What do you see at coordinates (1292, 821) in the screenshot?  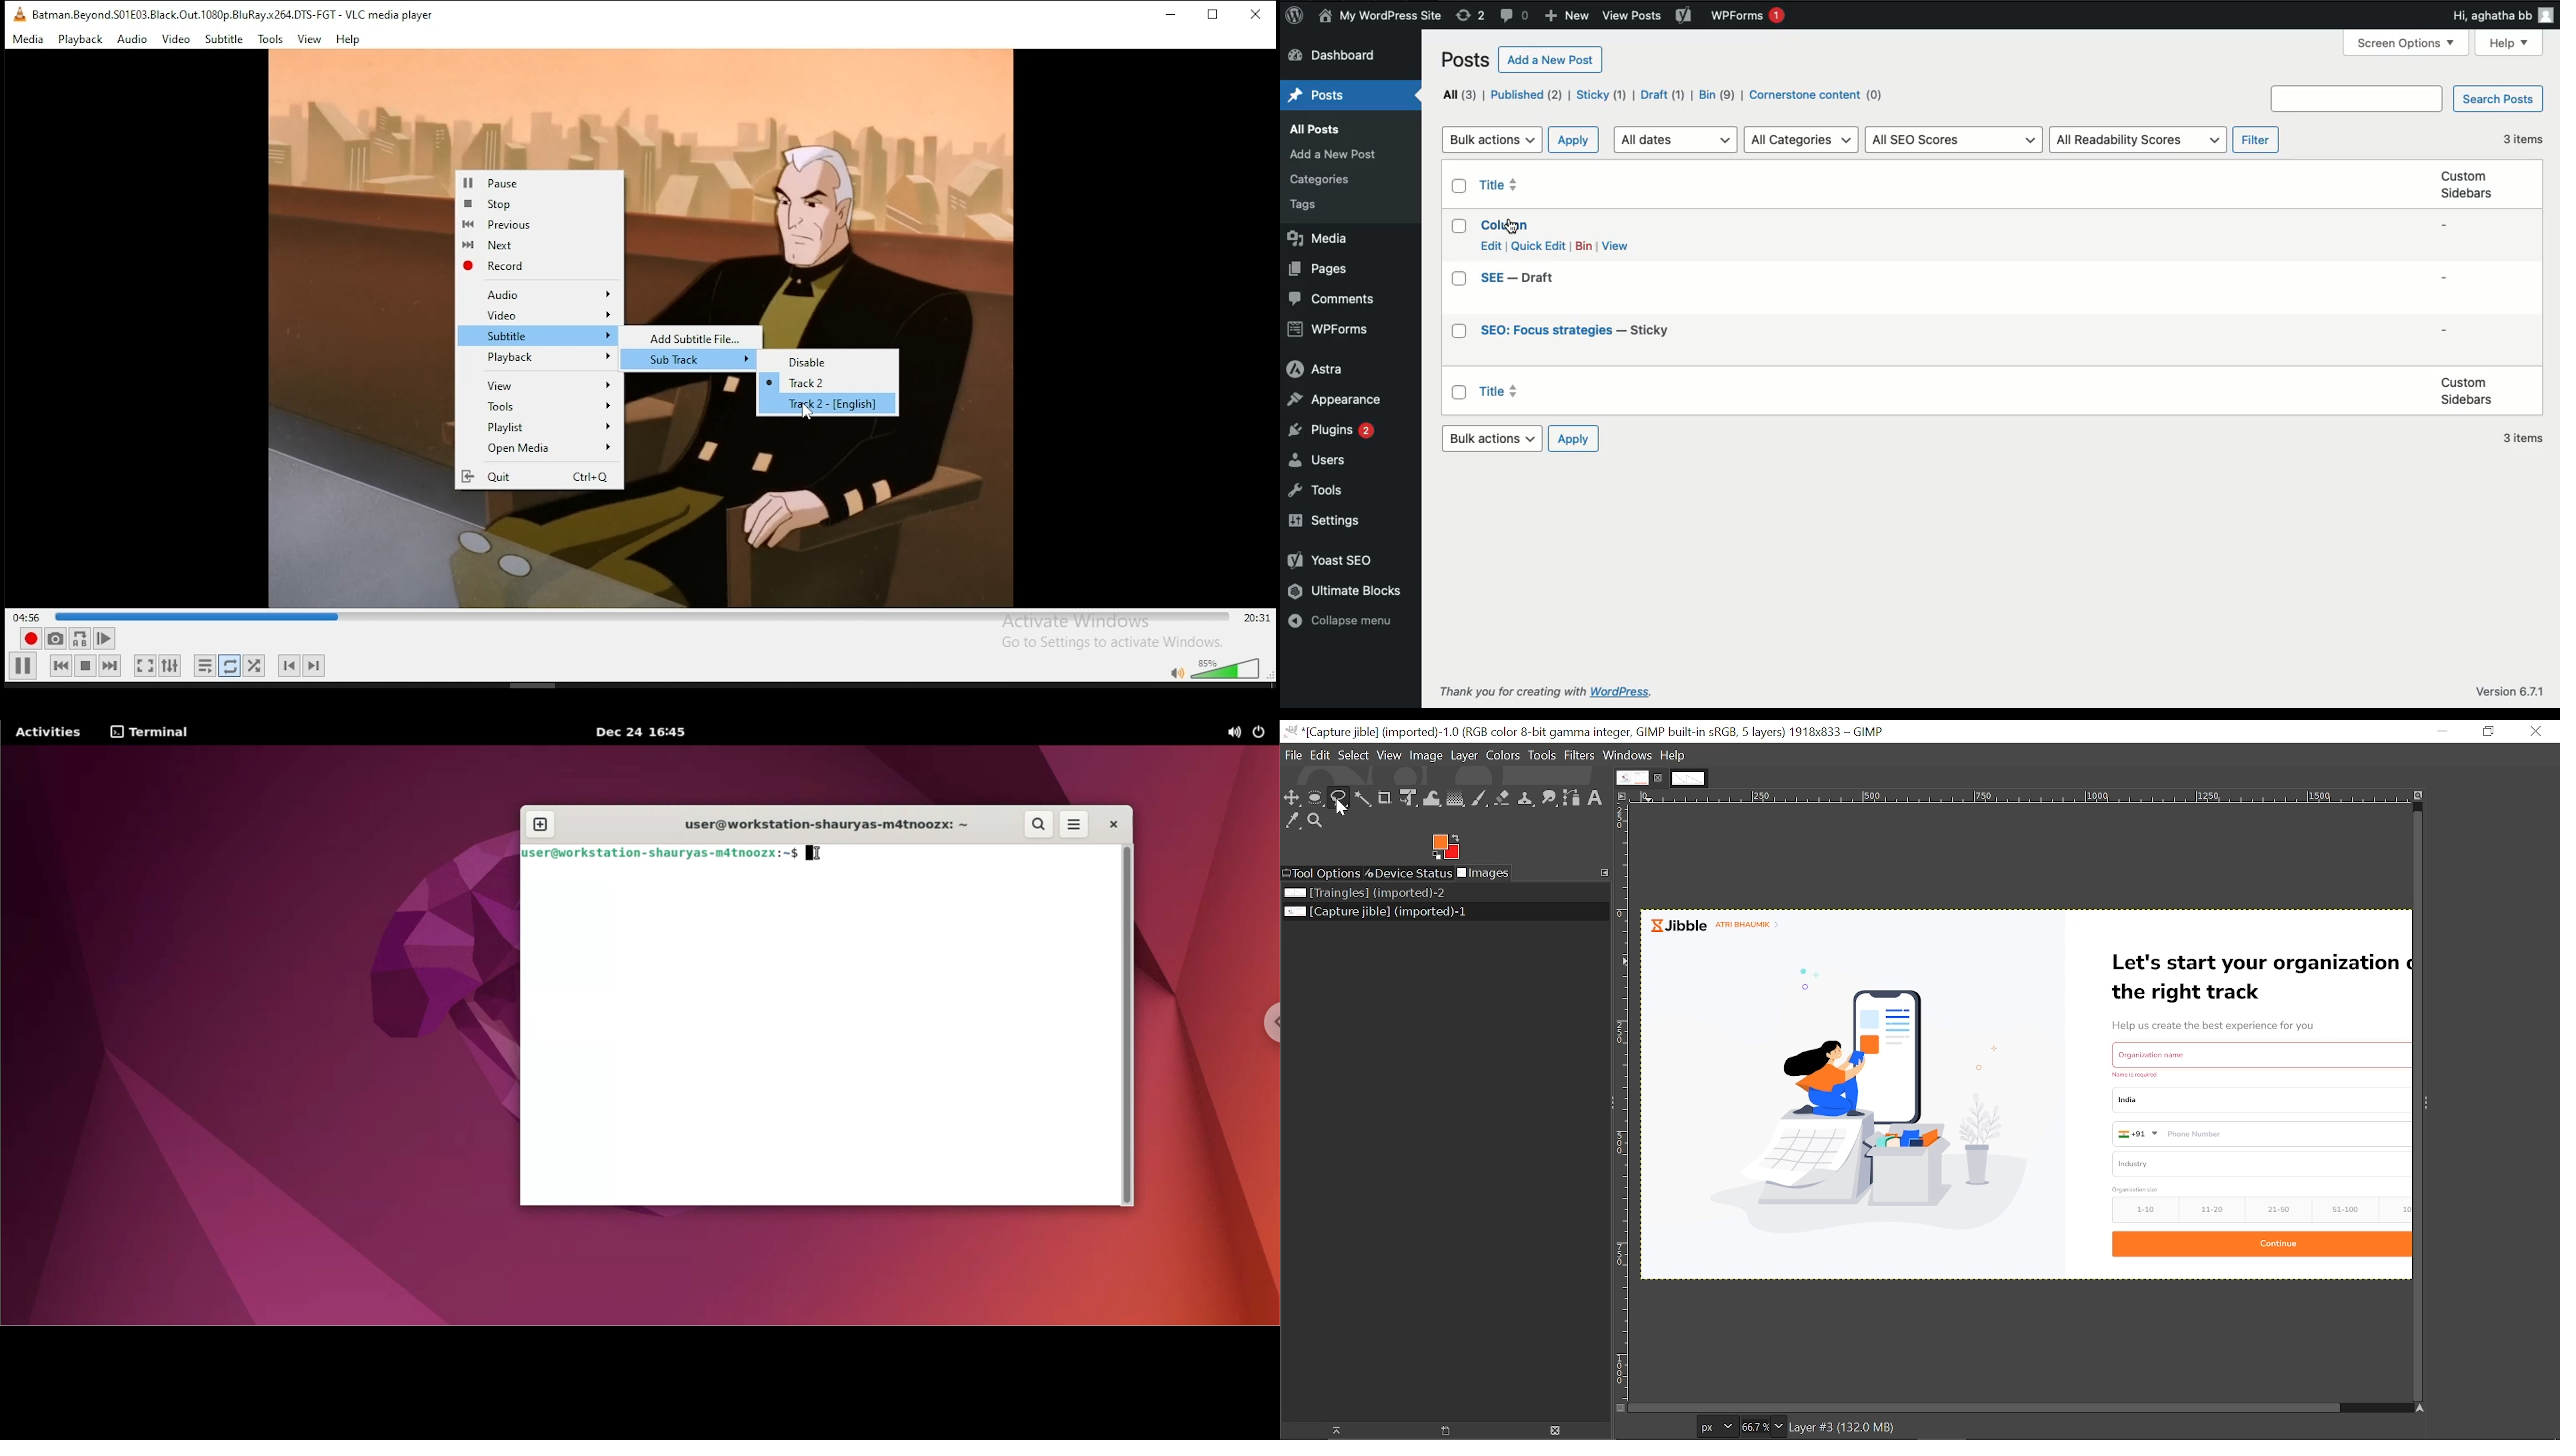 I see `Color picker tool` at bounding box center [1292, 821].